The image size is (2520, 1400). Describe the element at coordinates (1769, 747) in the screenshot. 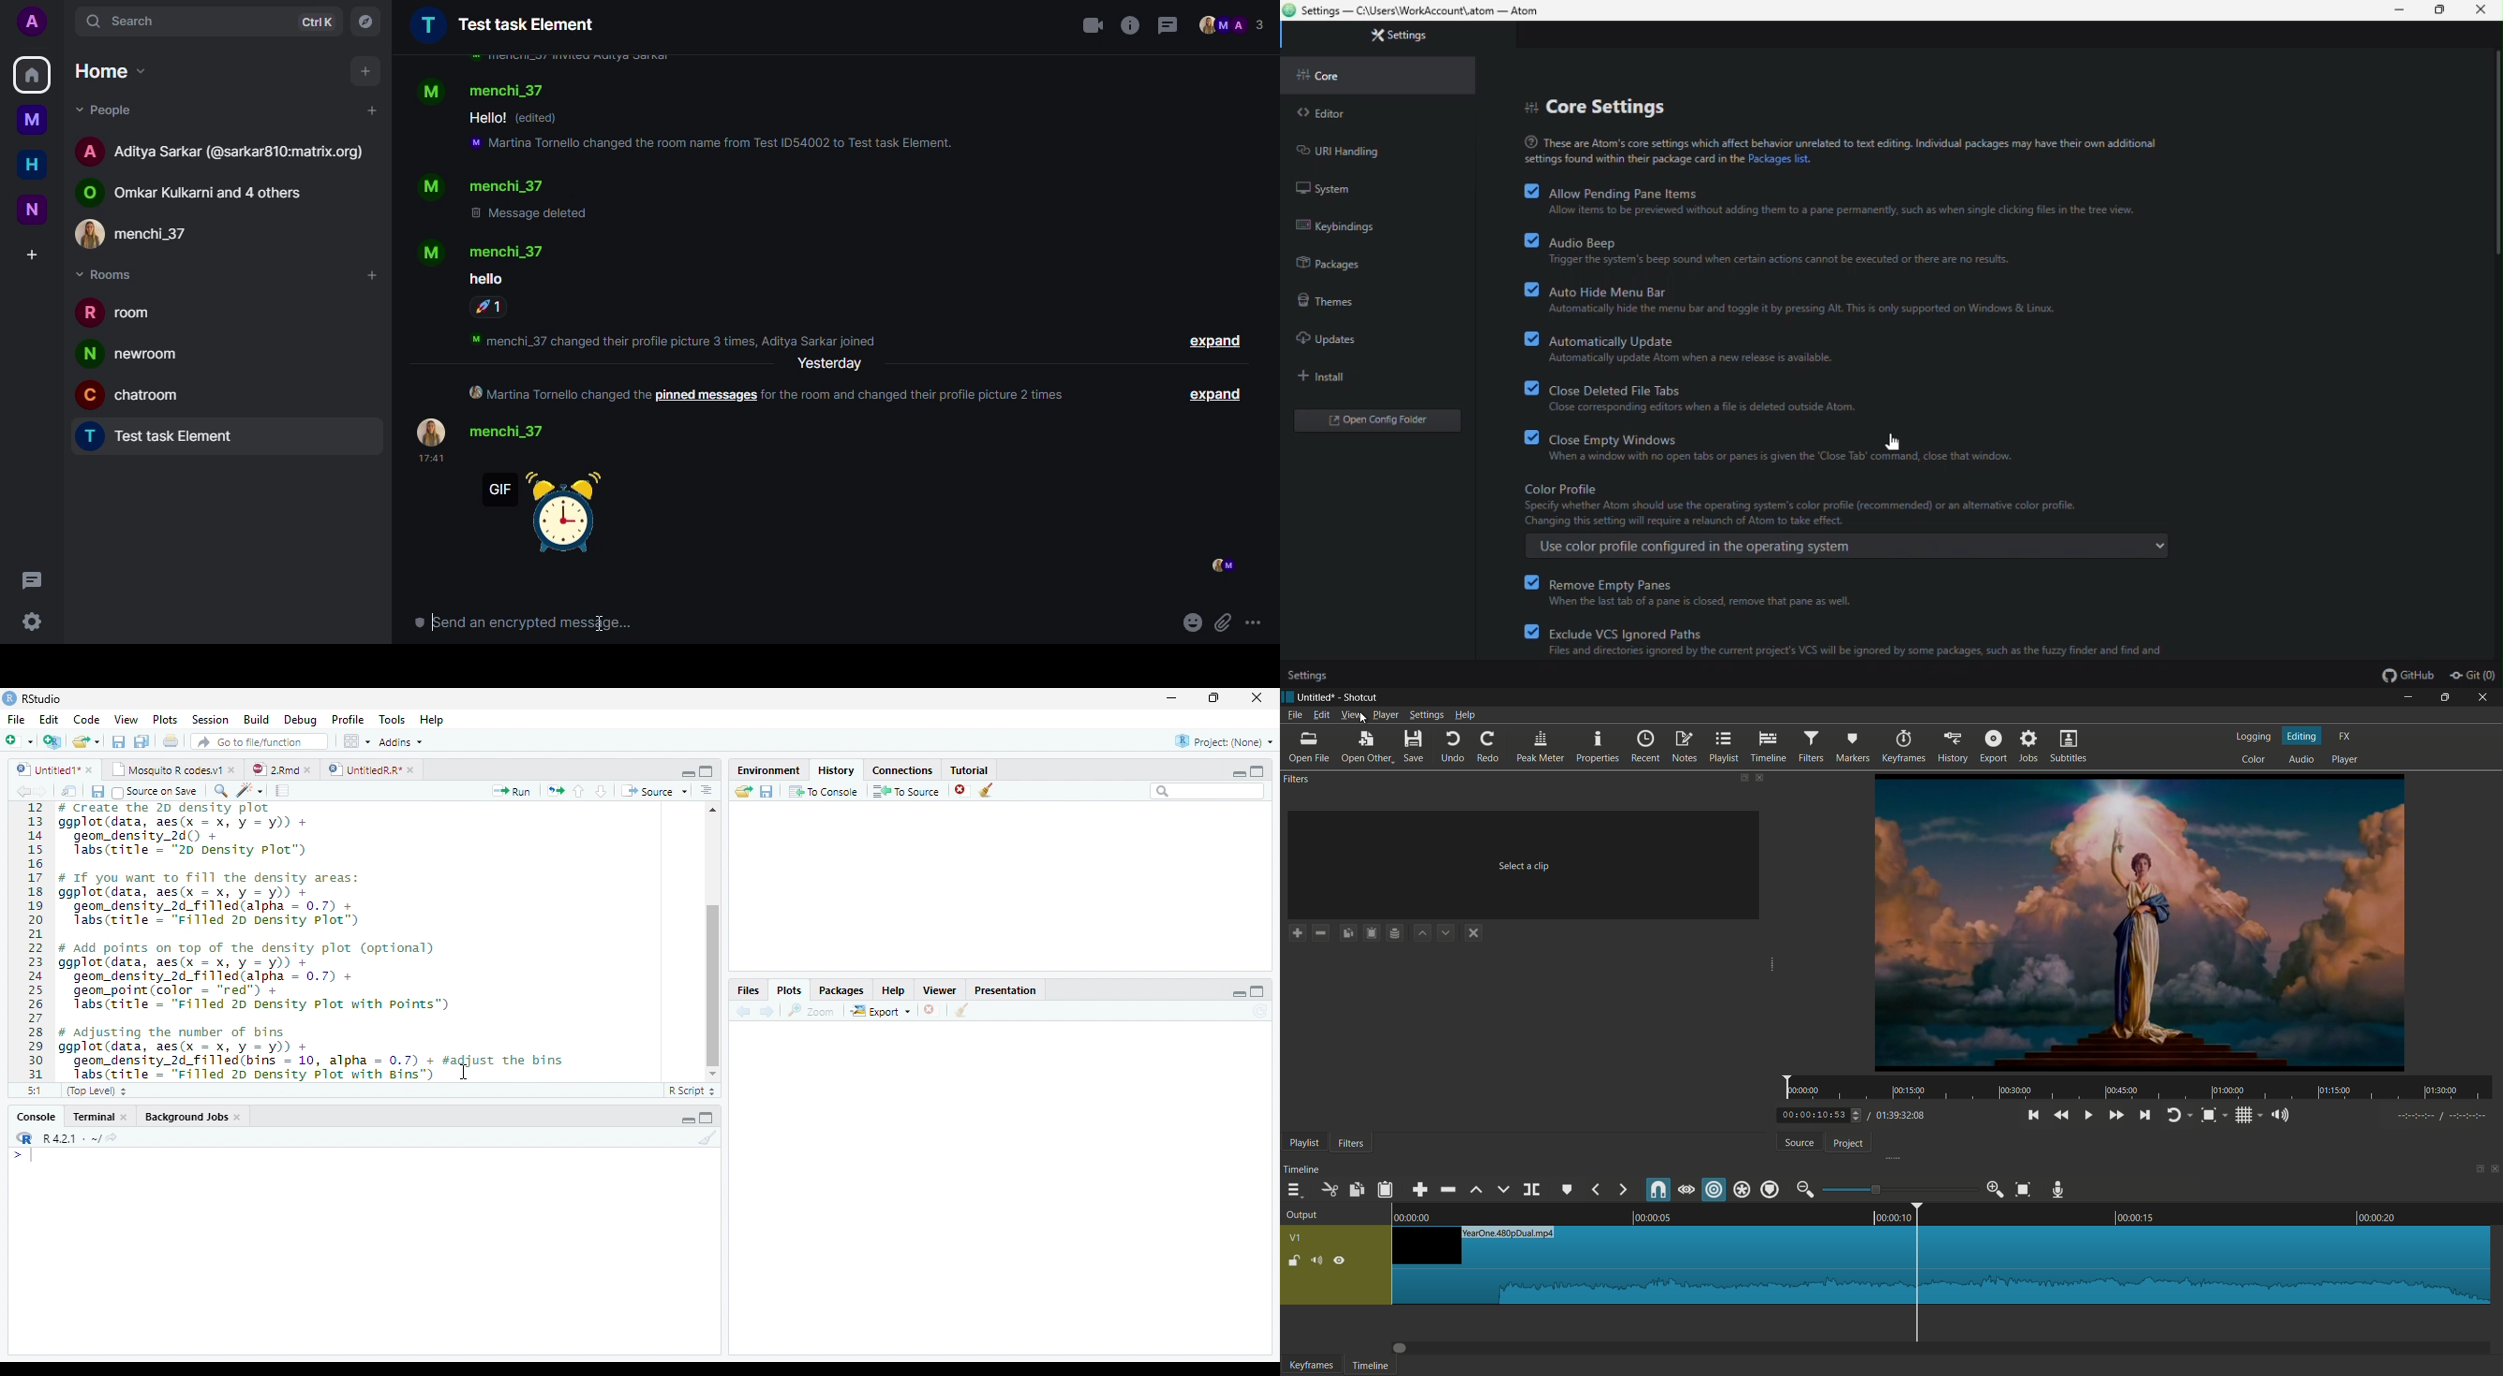

I see `timeline` at that location.